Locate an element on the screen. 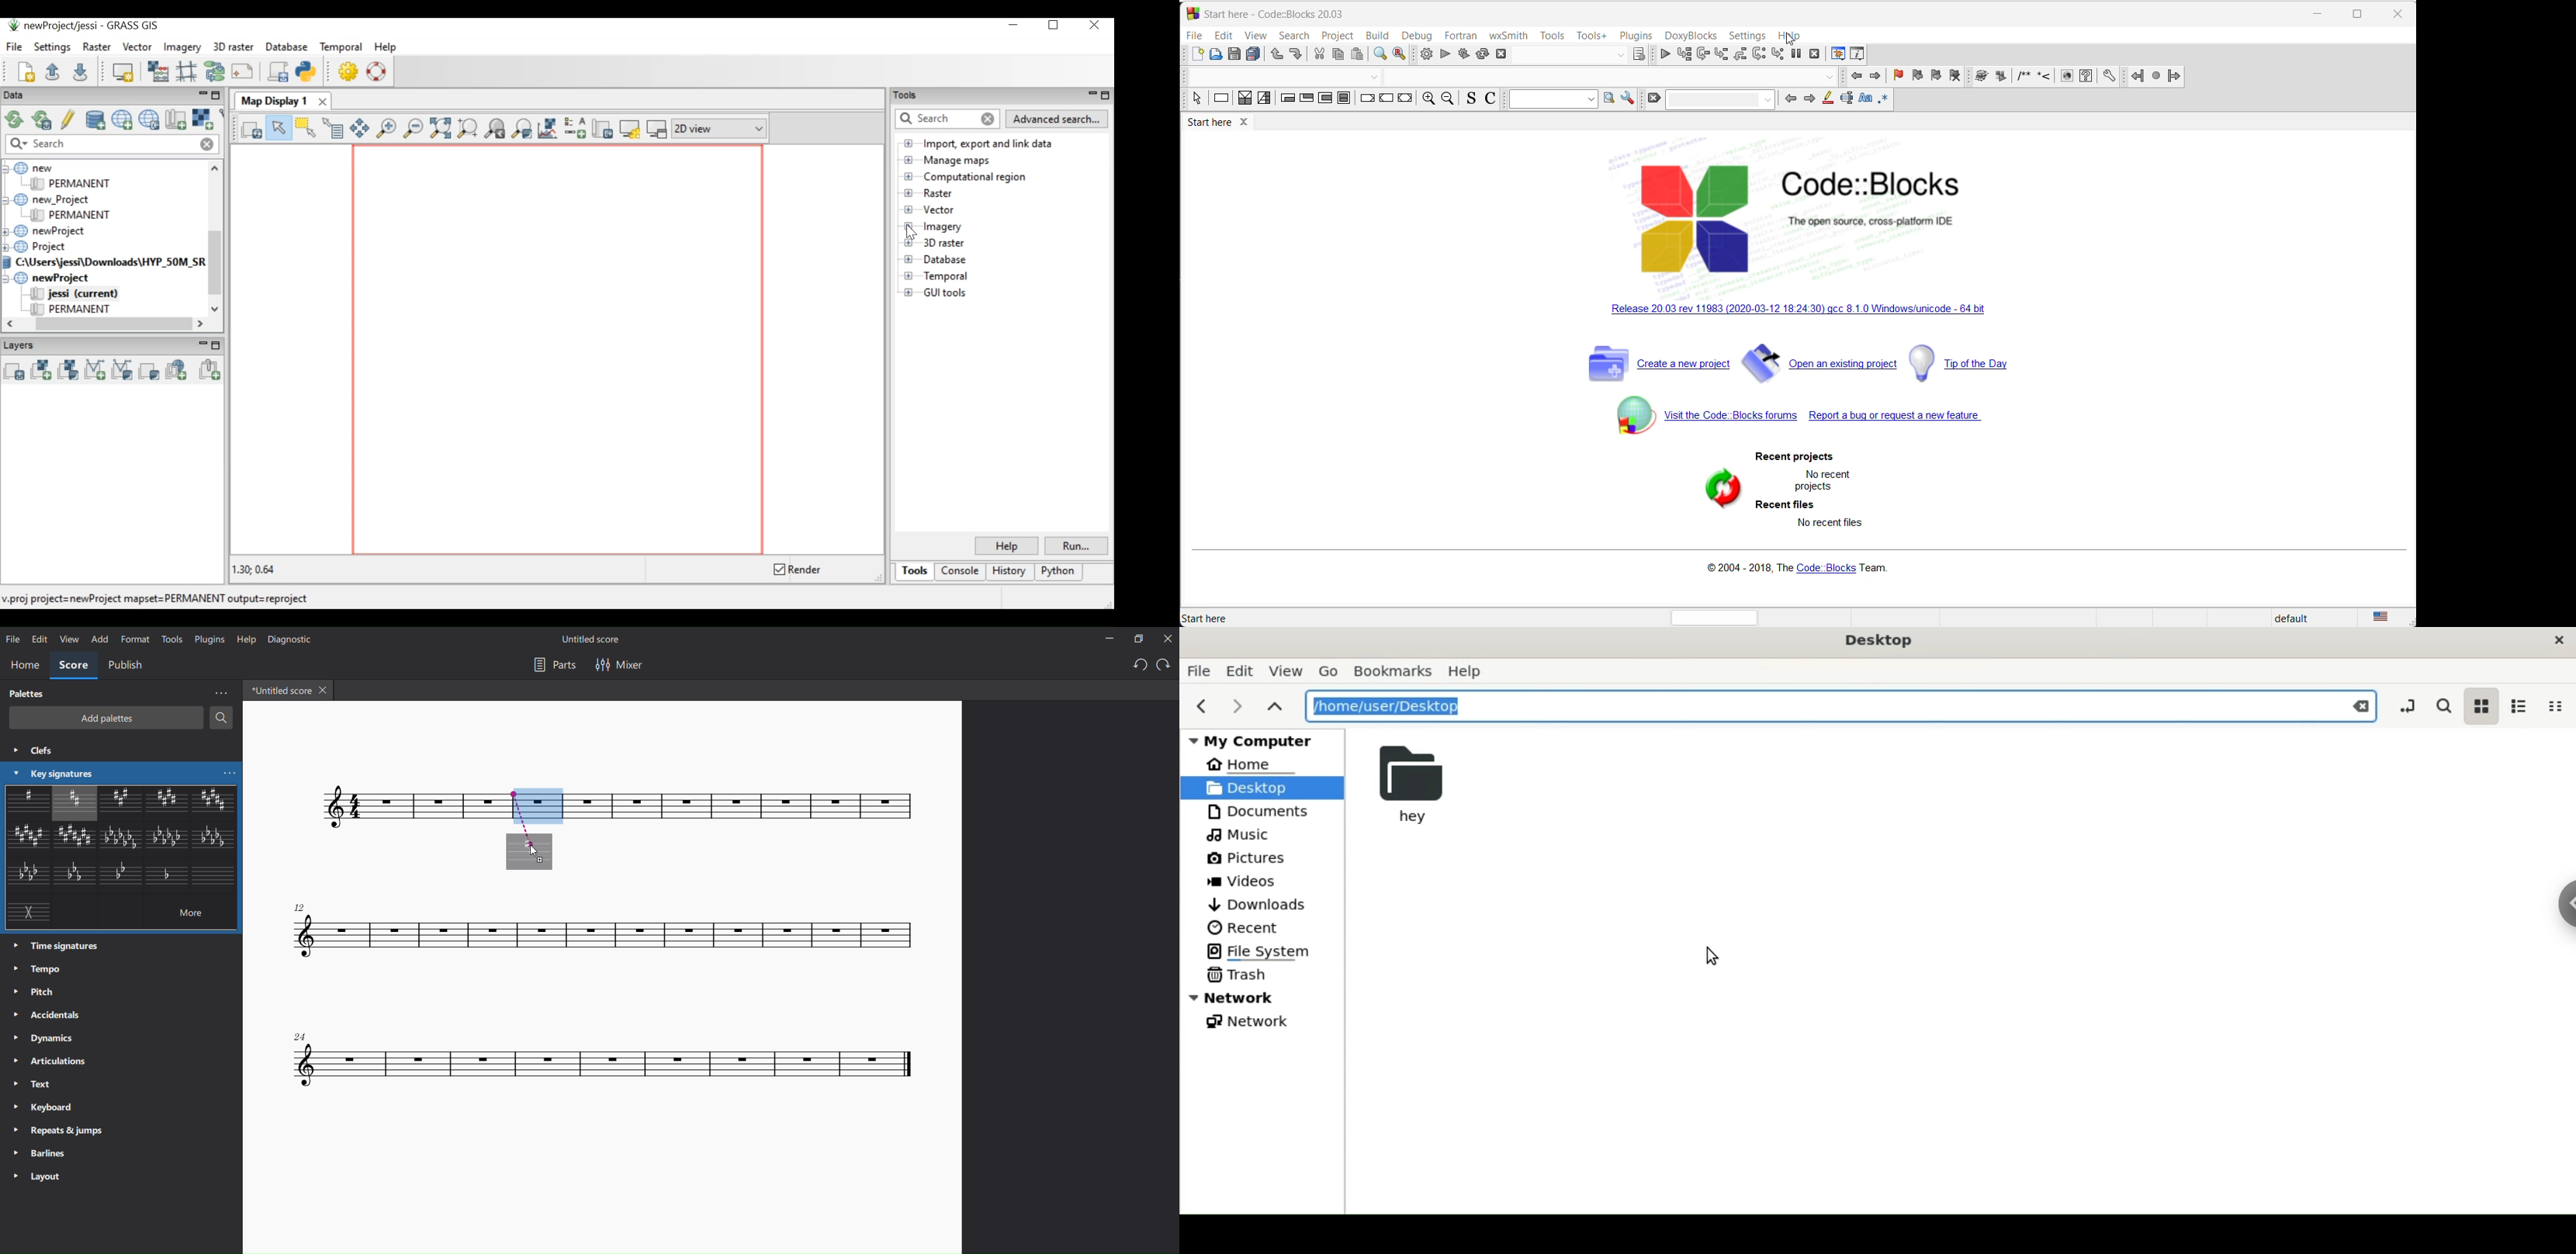 Image resolution: width=2576 pixels, height=1260 pixels. palettes is located at coordinates (25, 693).